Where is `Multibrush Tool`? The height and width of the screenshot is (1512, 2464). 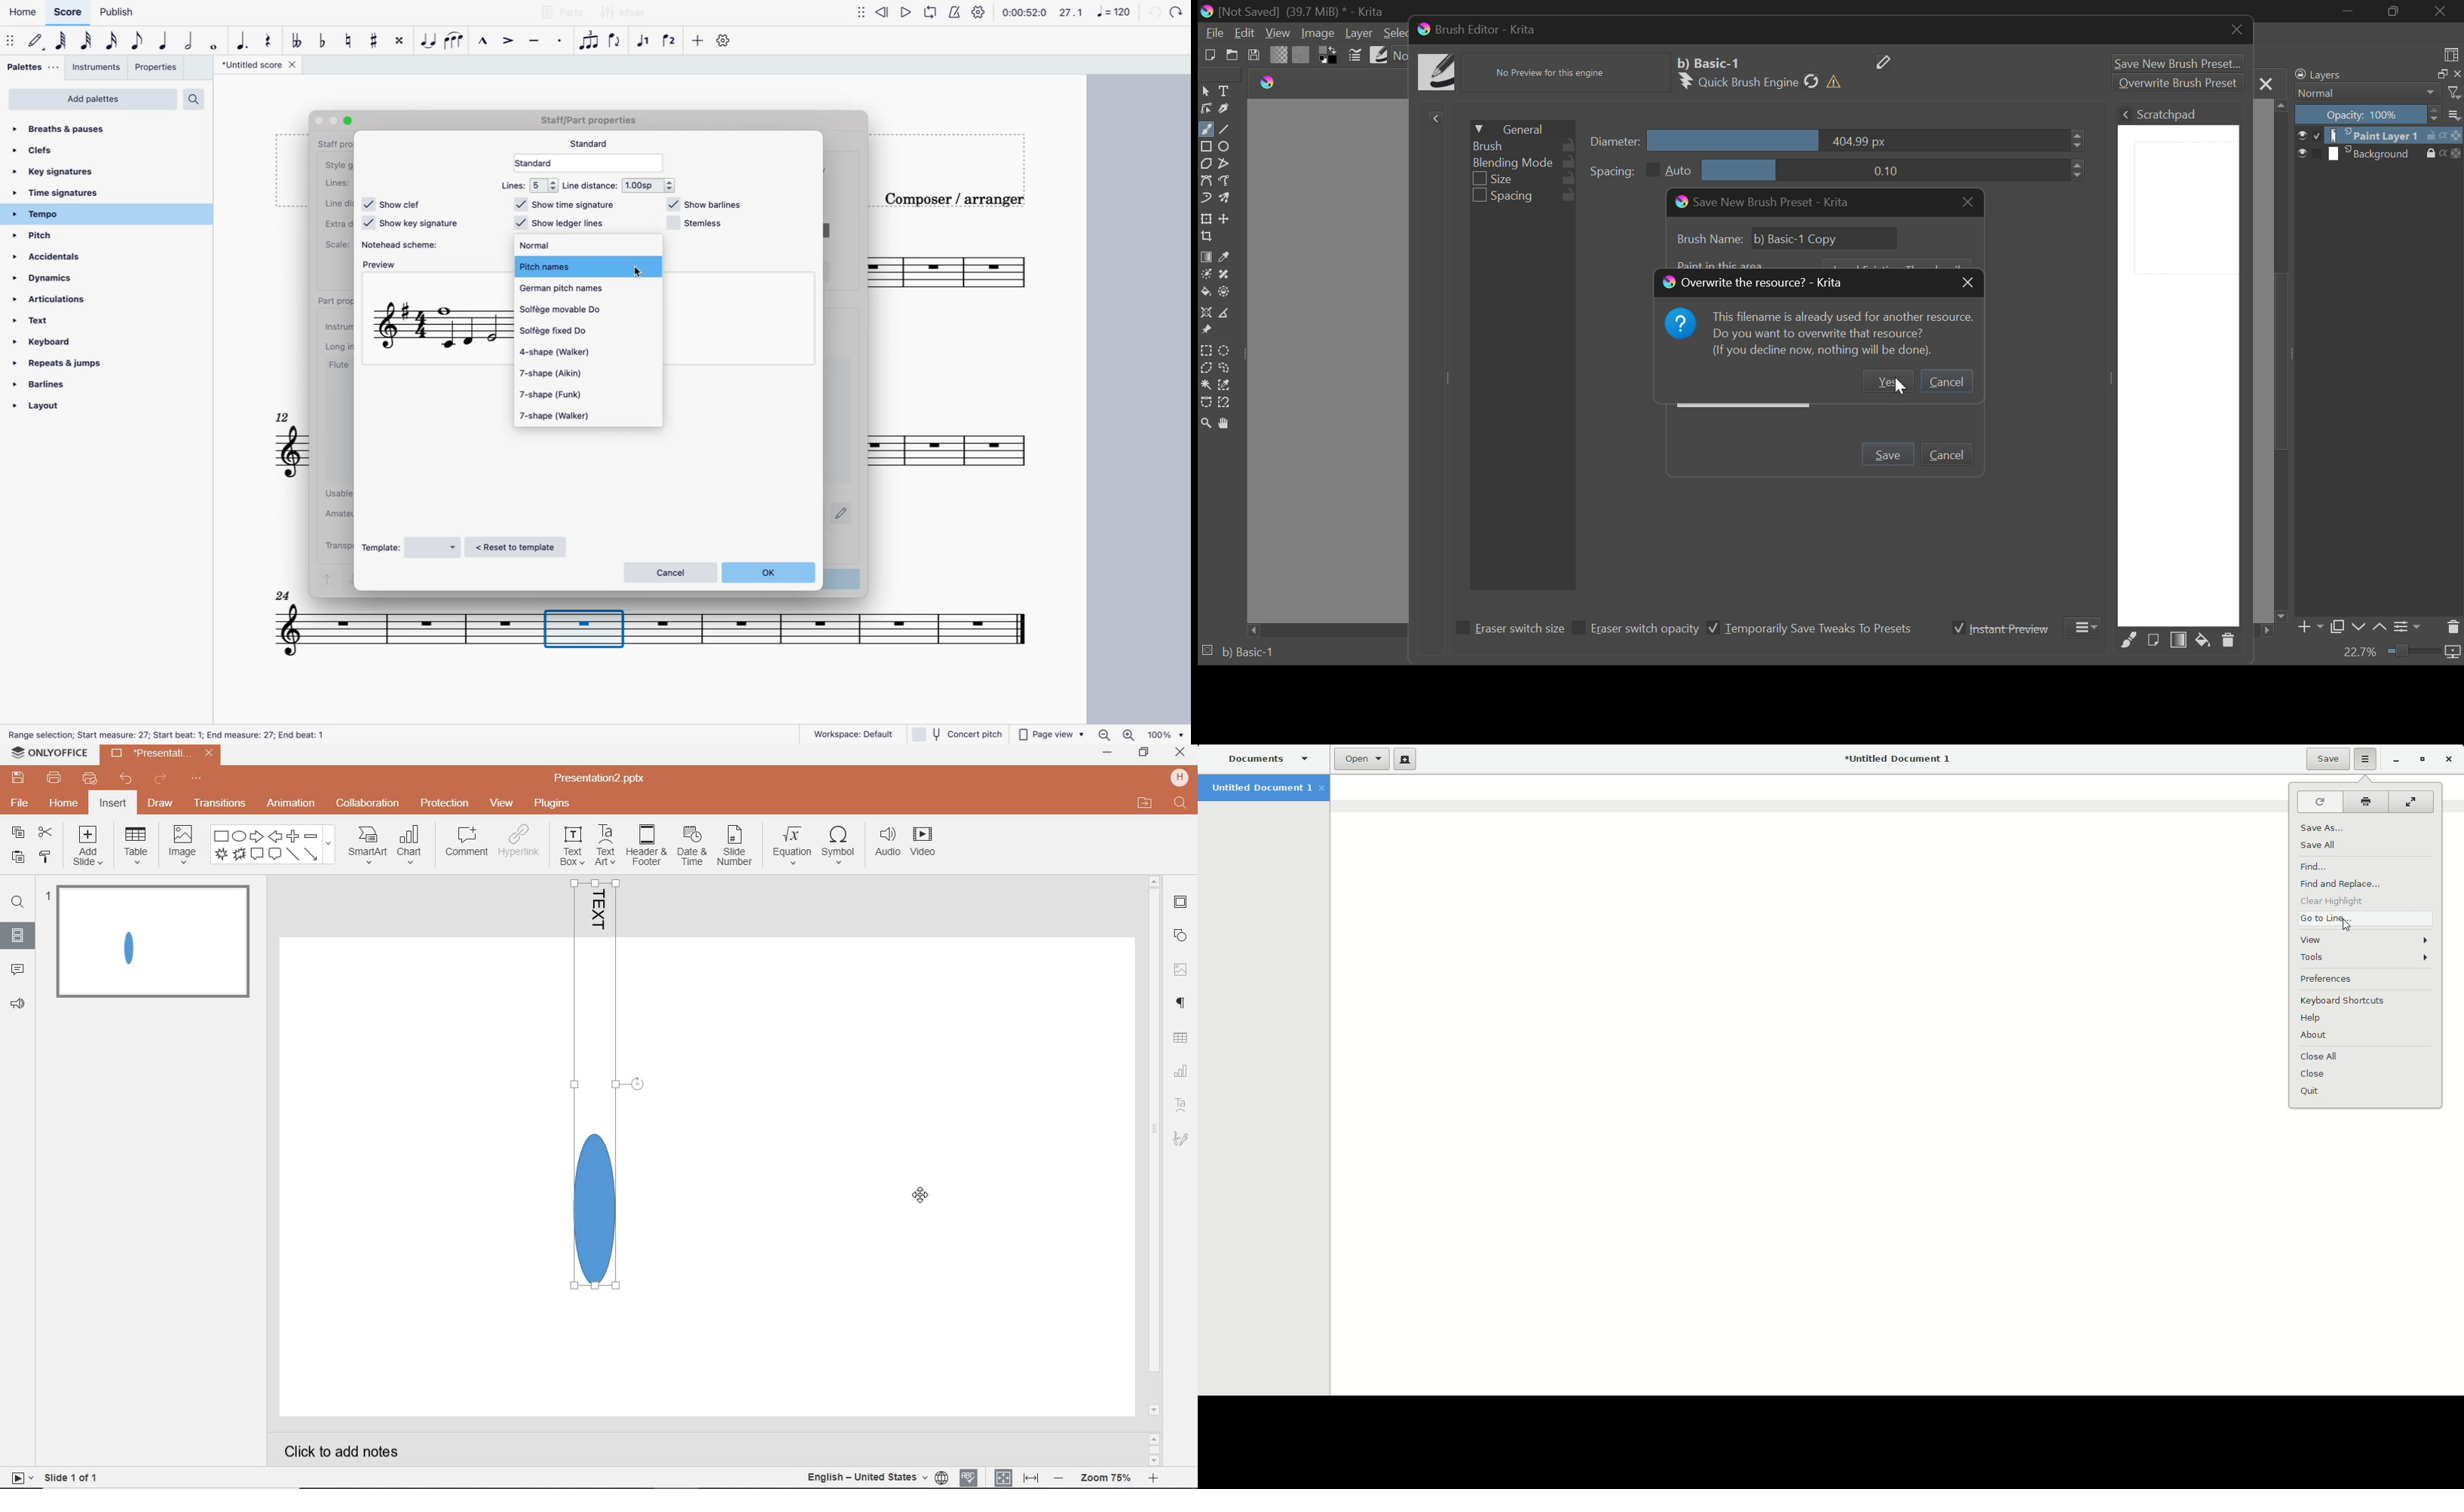 Multibrush Tool is located at coordinates (1225, 198).